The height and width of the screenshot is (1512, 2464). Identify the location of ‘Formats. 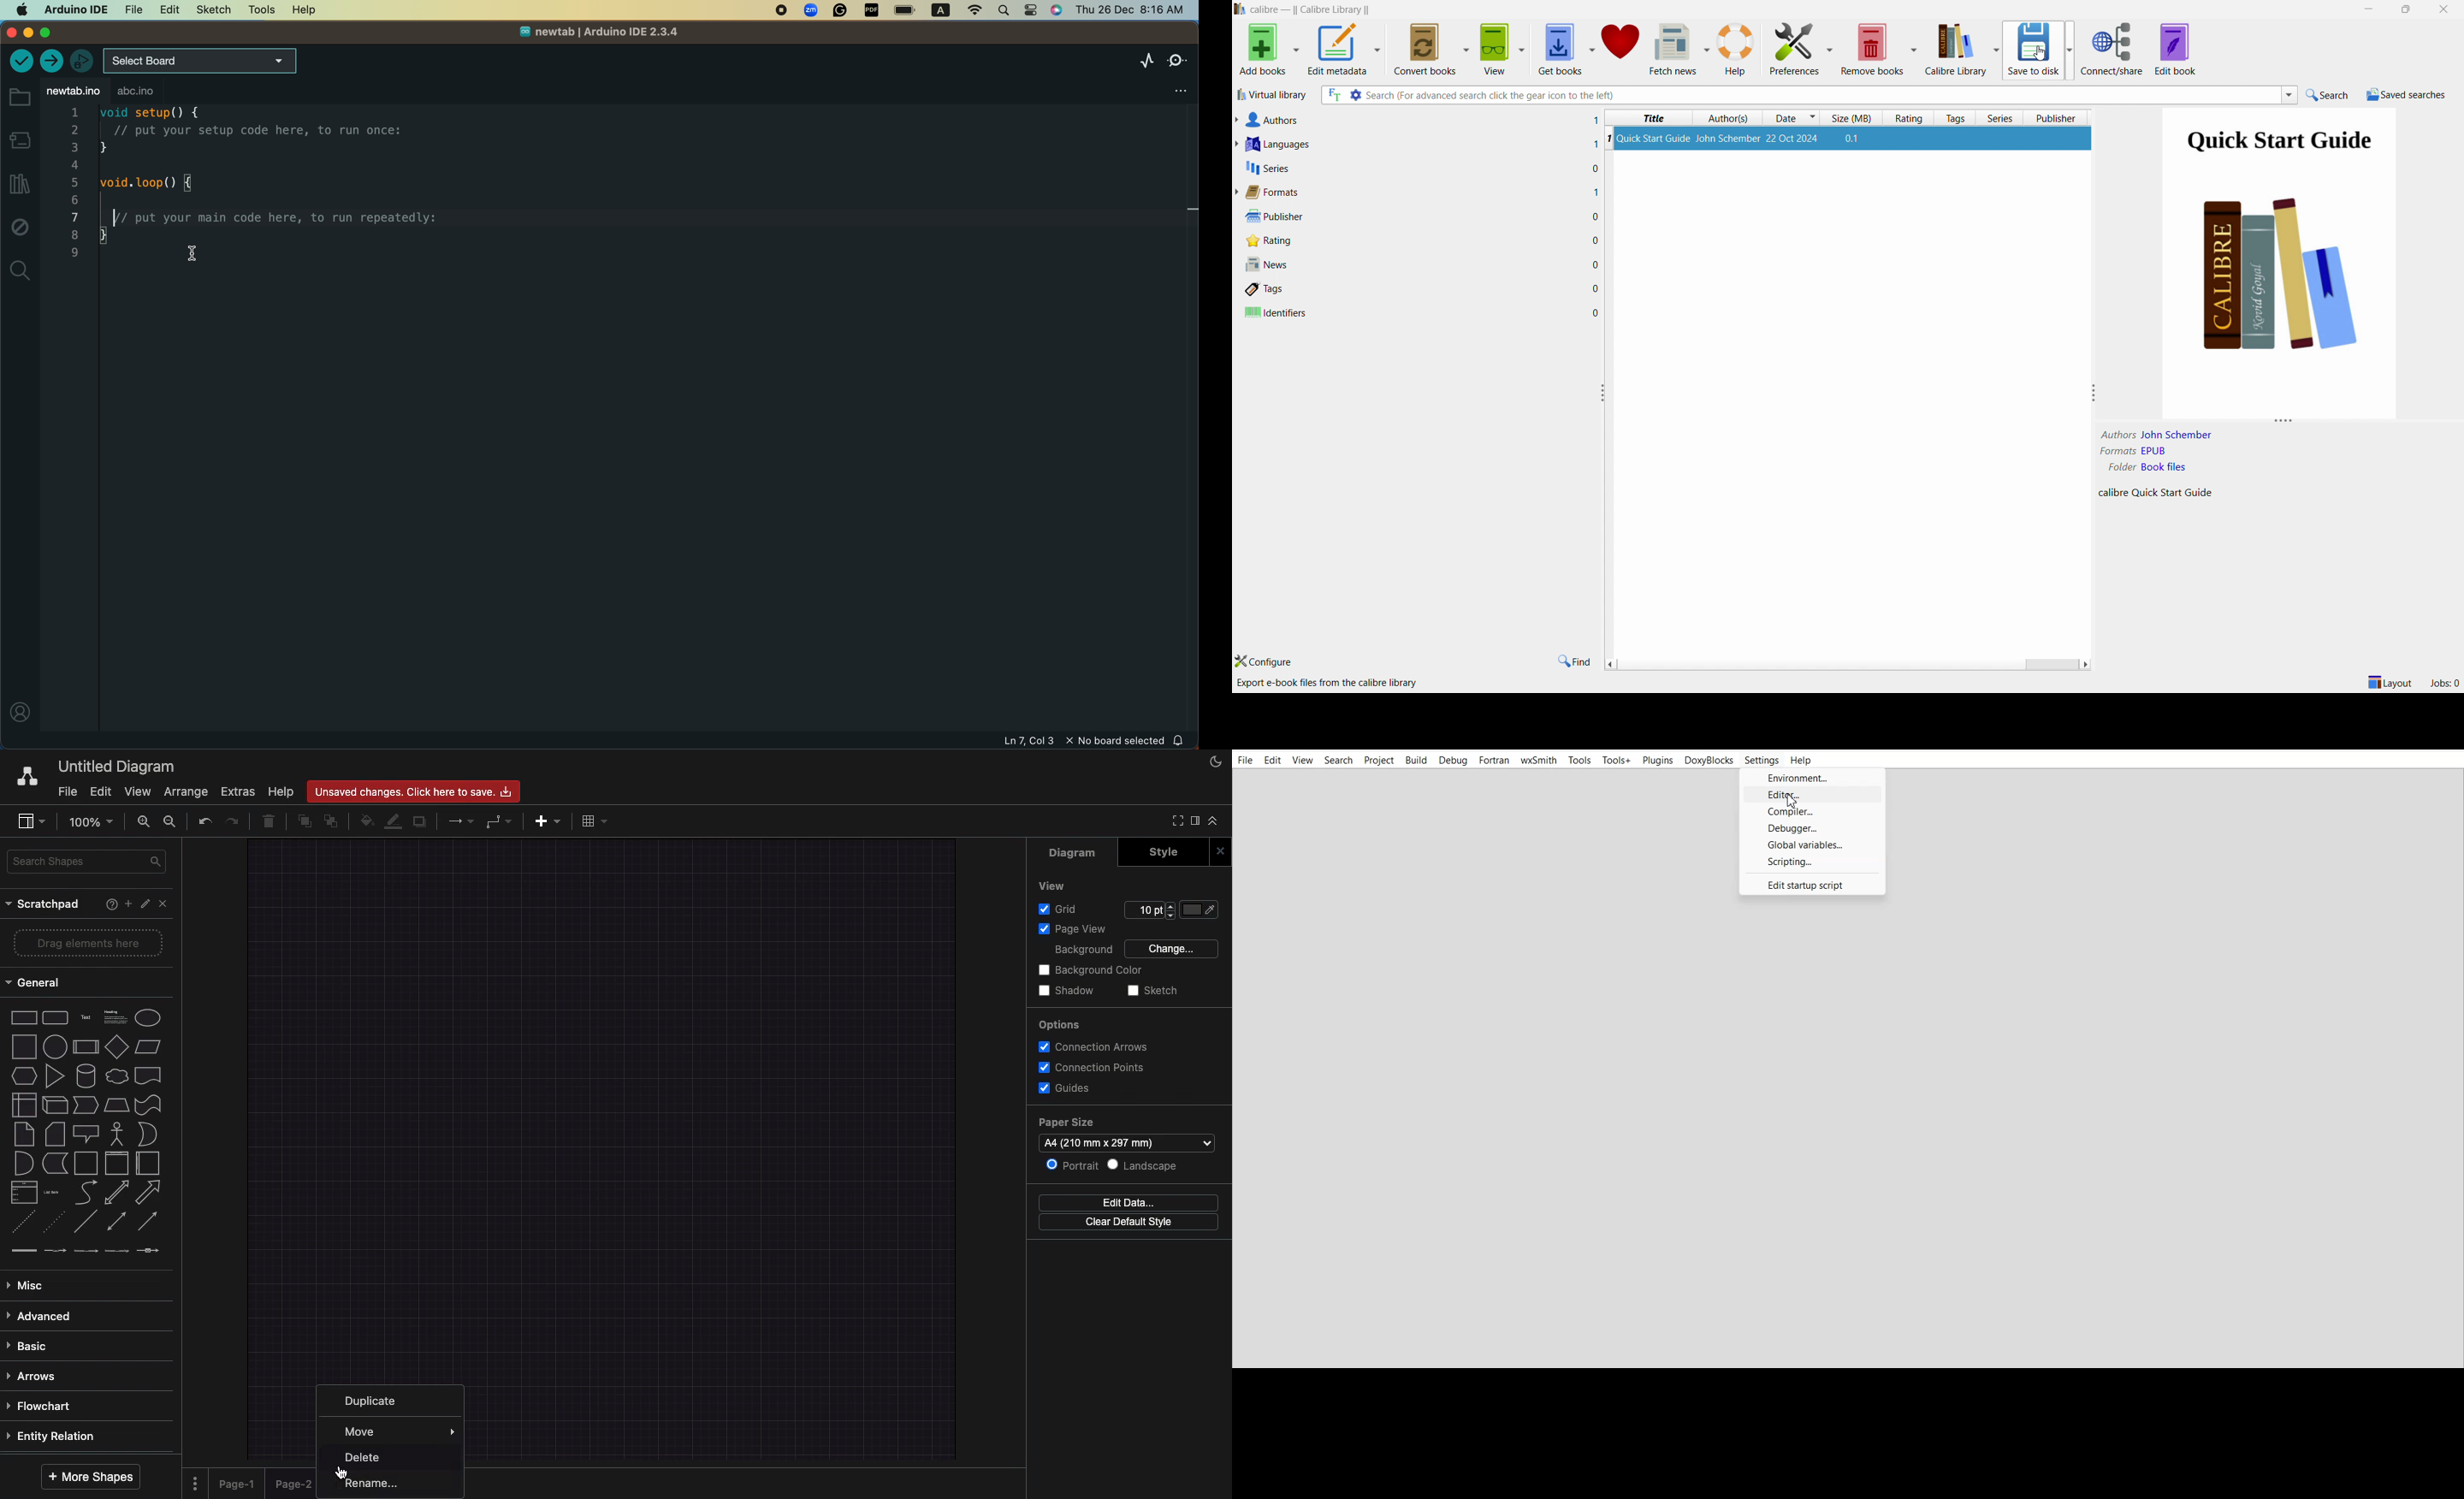
(1268, 192).